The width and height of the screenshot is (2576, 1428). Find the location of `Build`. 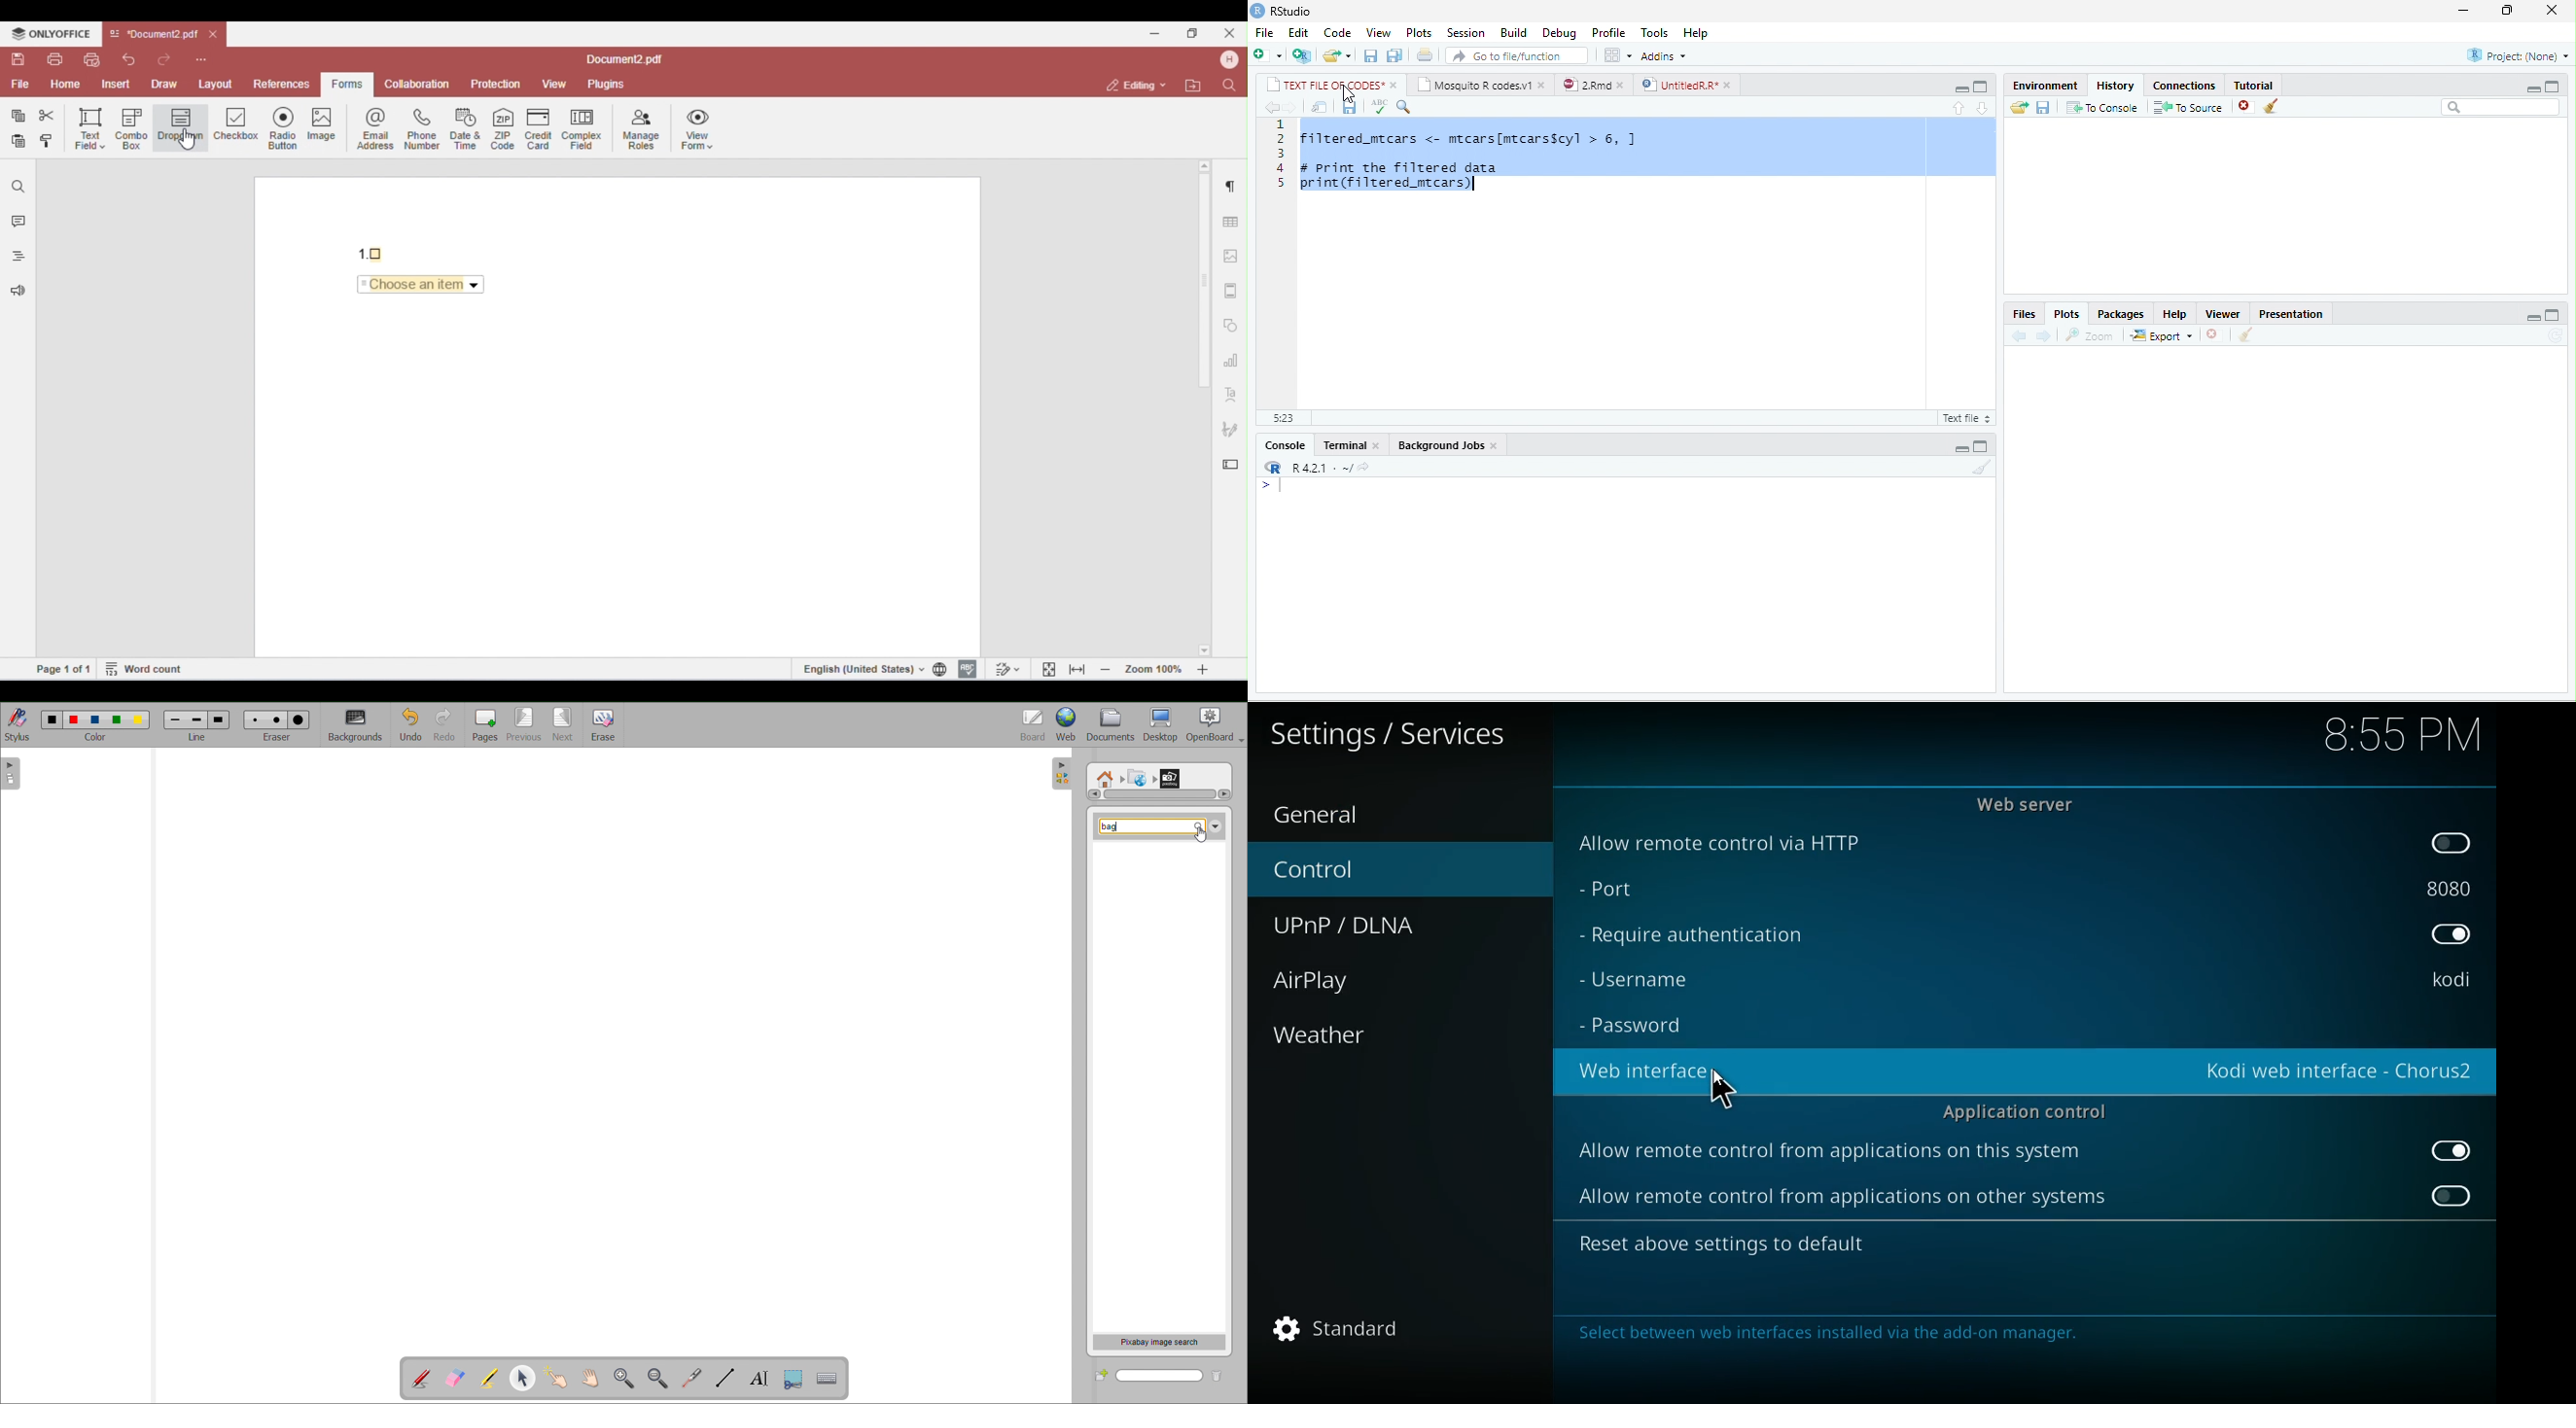

Build is located at coordinates (1513, 32).